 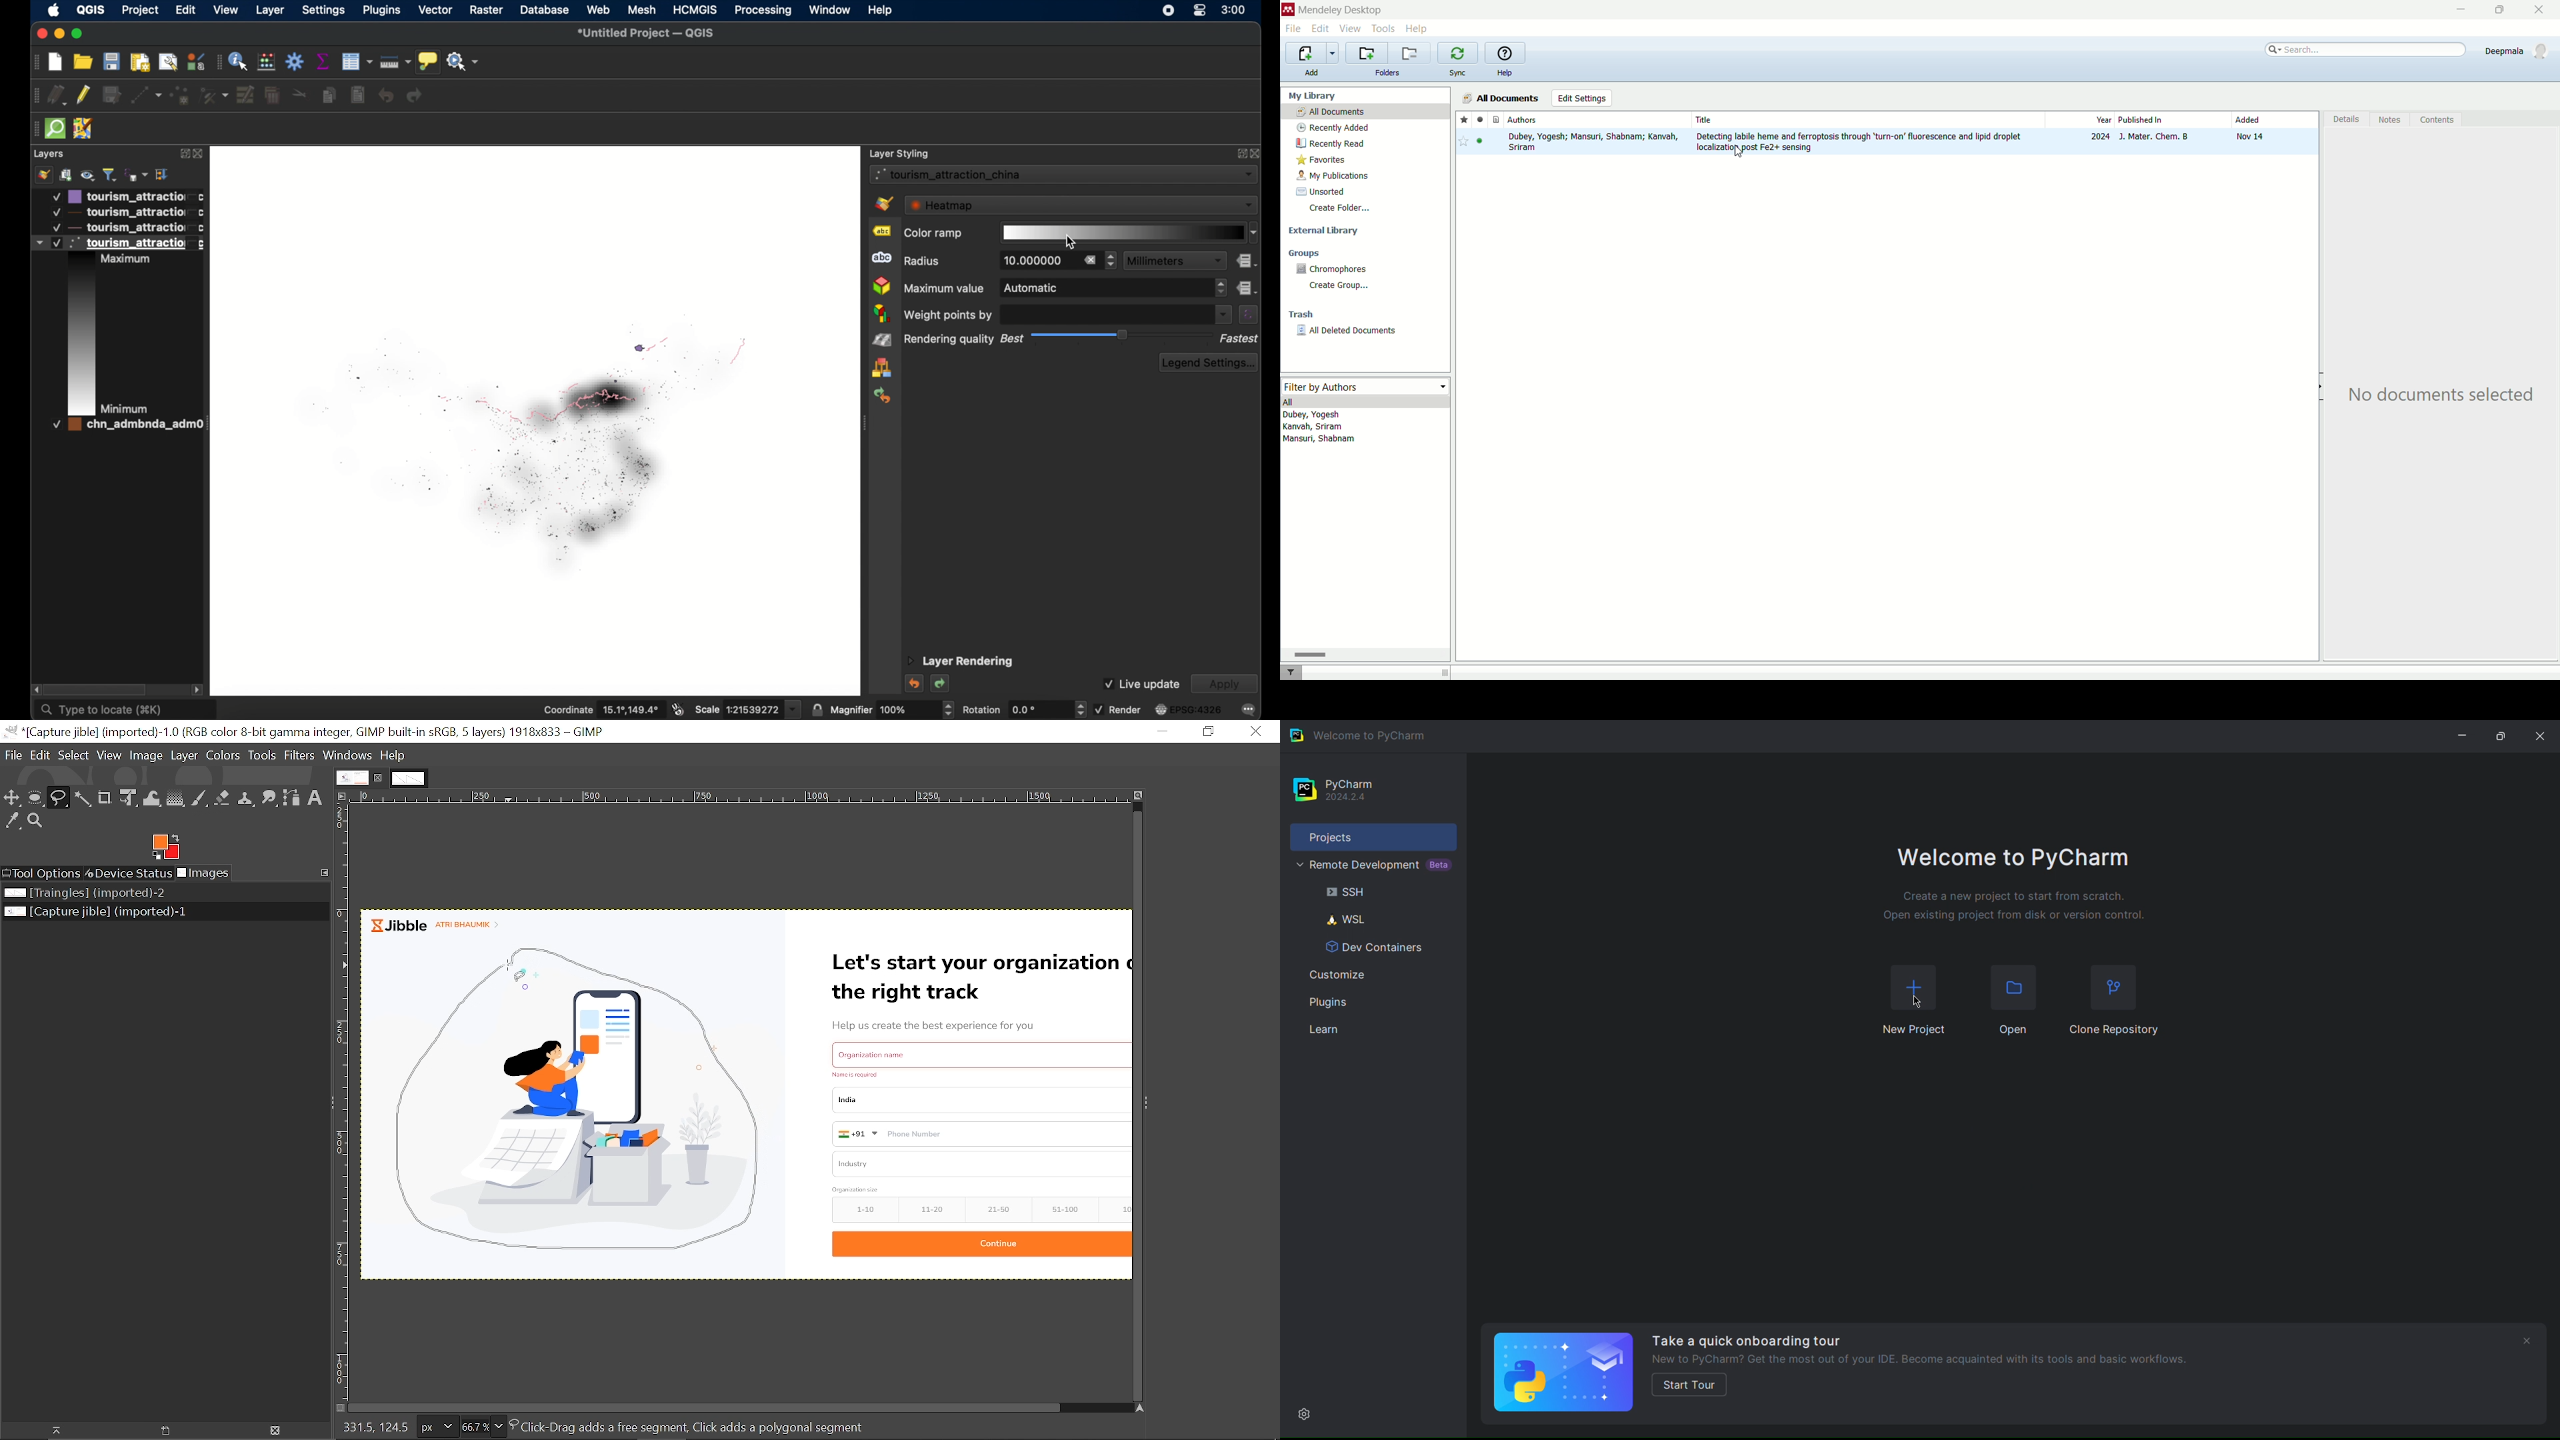 What do you see at coordinates (1351, 29) in the screenshot?
I see `view` at bounding box center [1351, 29].